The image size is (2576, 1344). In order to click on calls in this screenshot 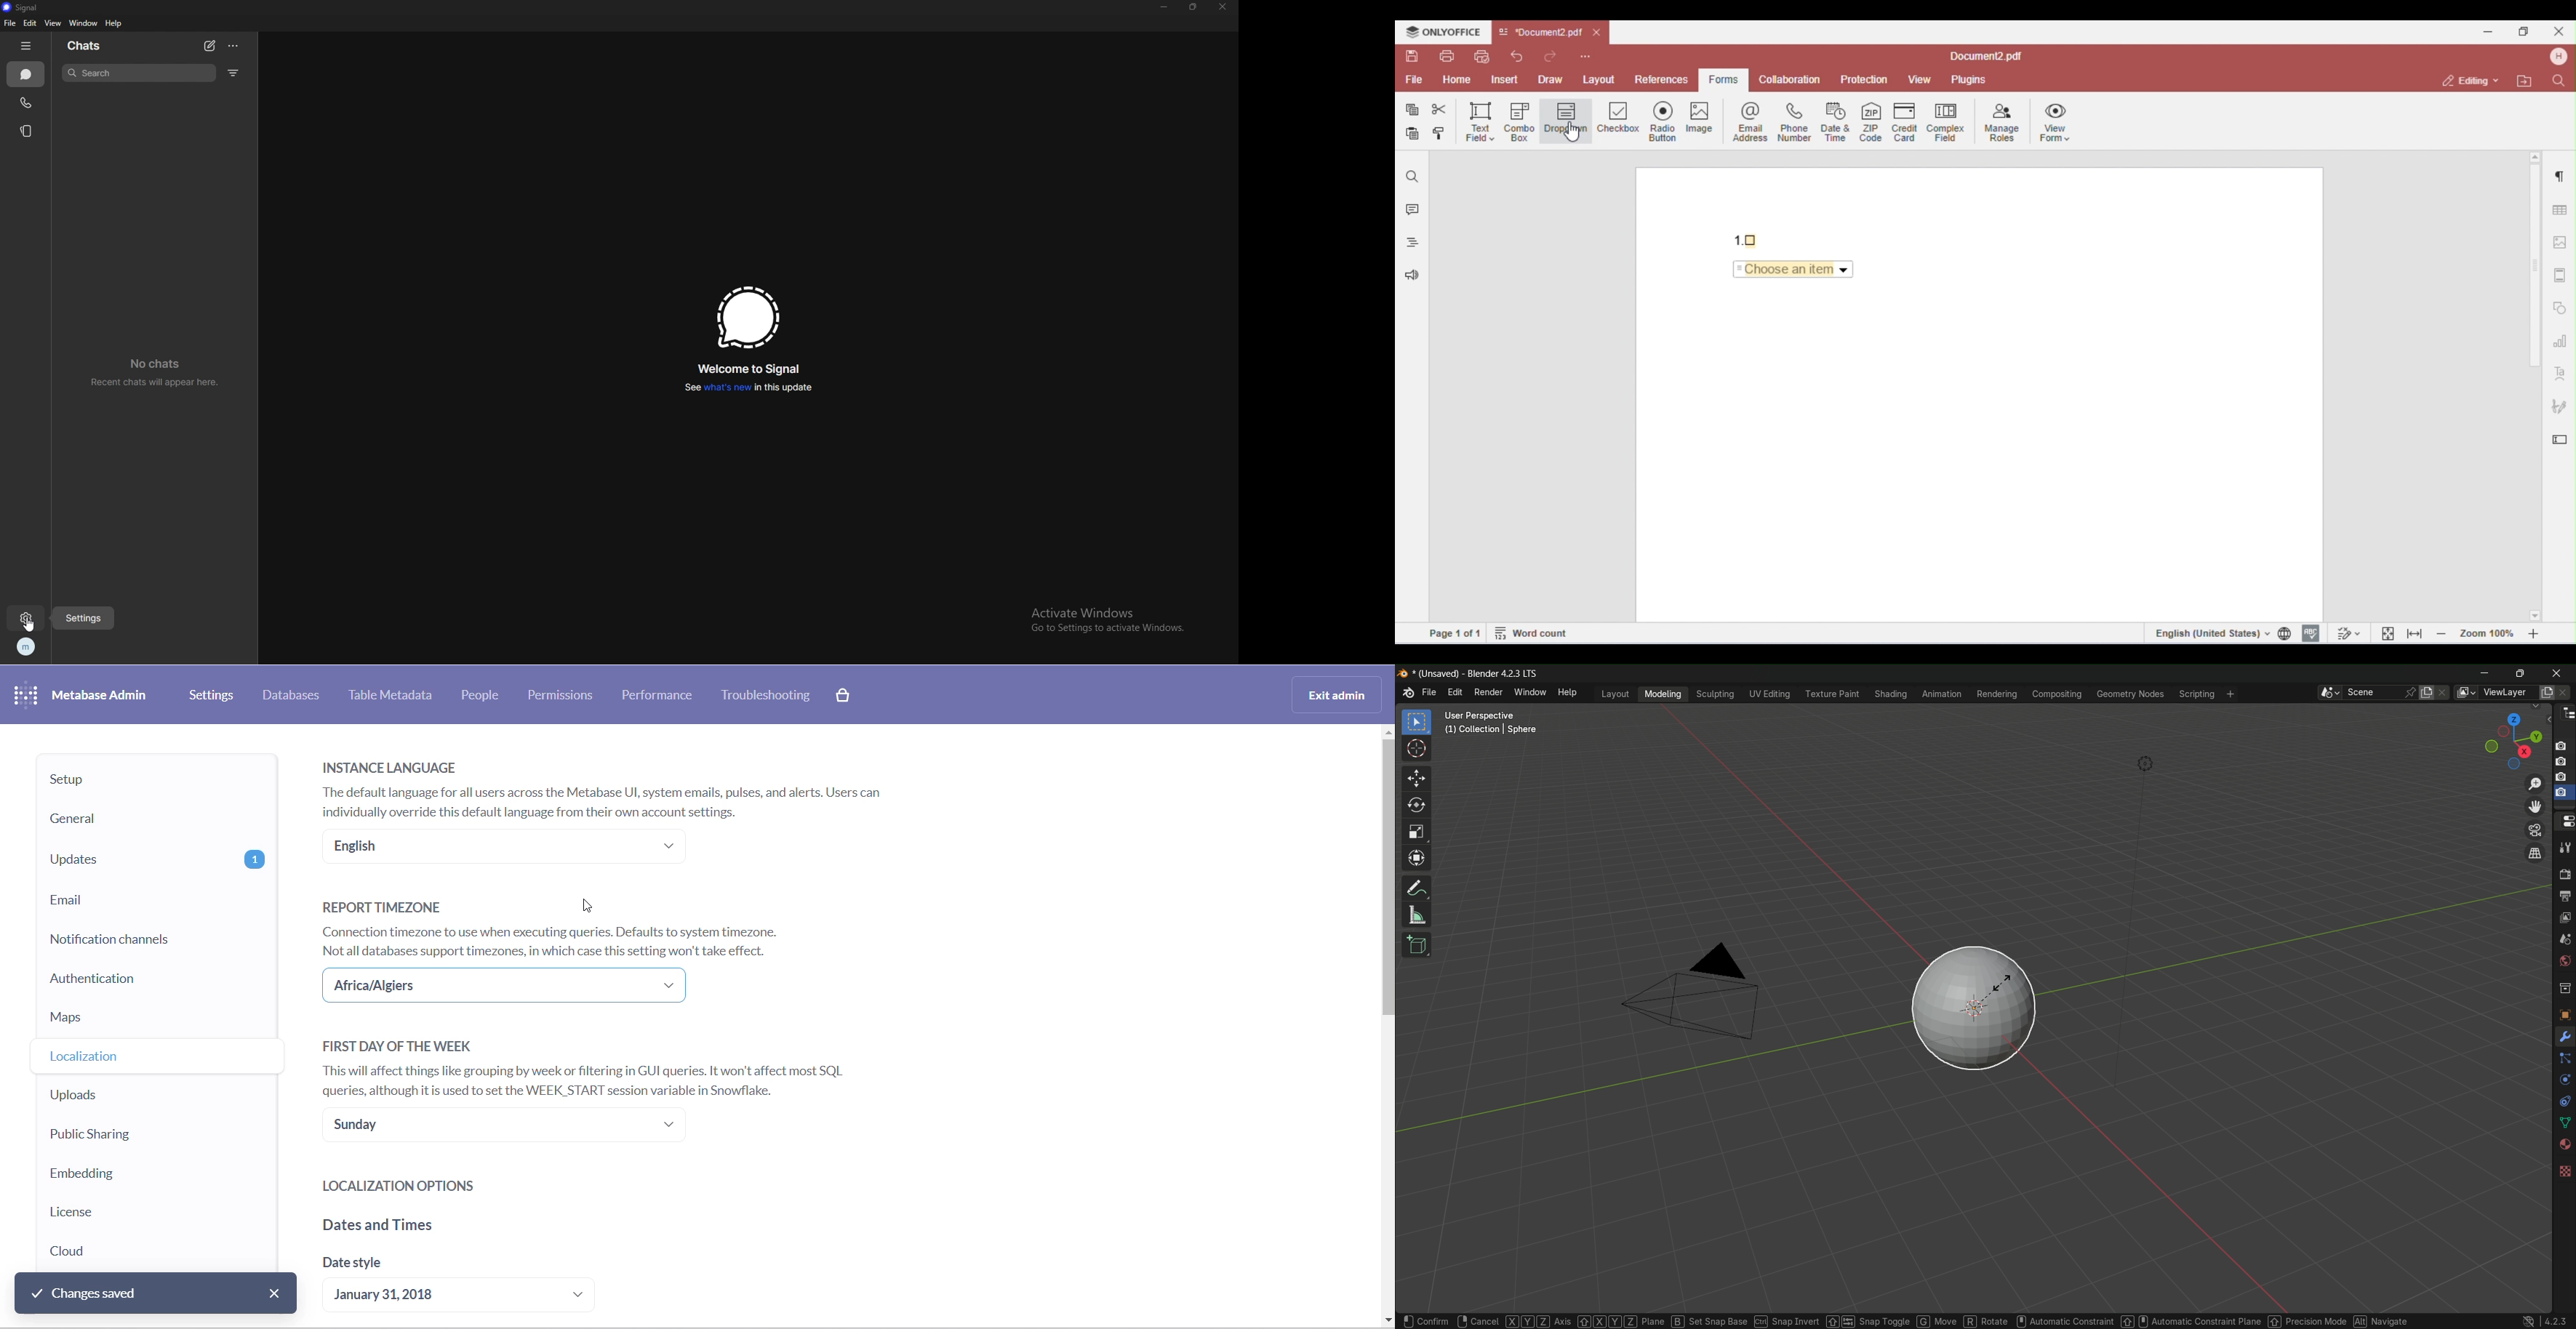, I will do `click(27, 103)`.